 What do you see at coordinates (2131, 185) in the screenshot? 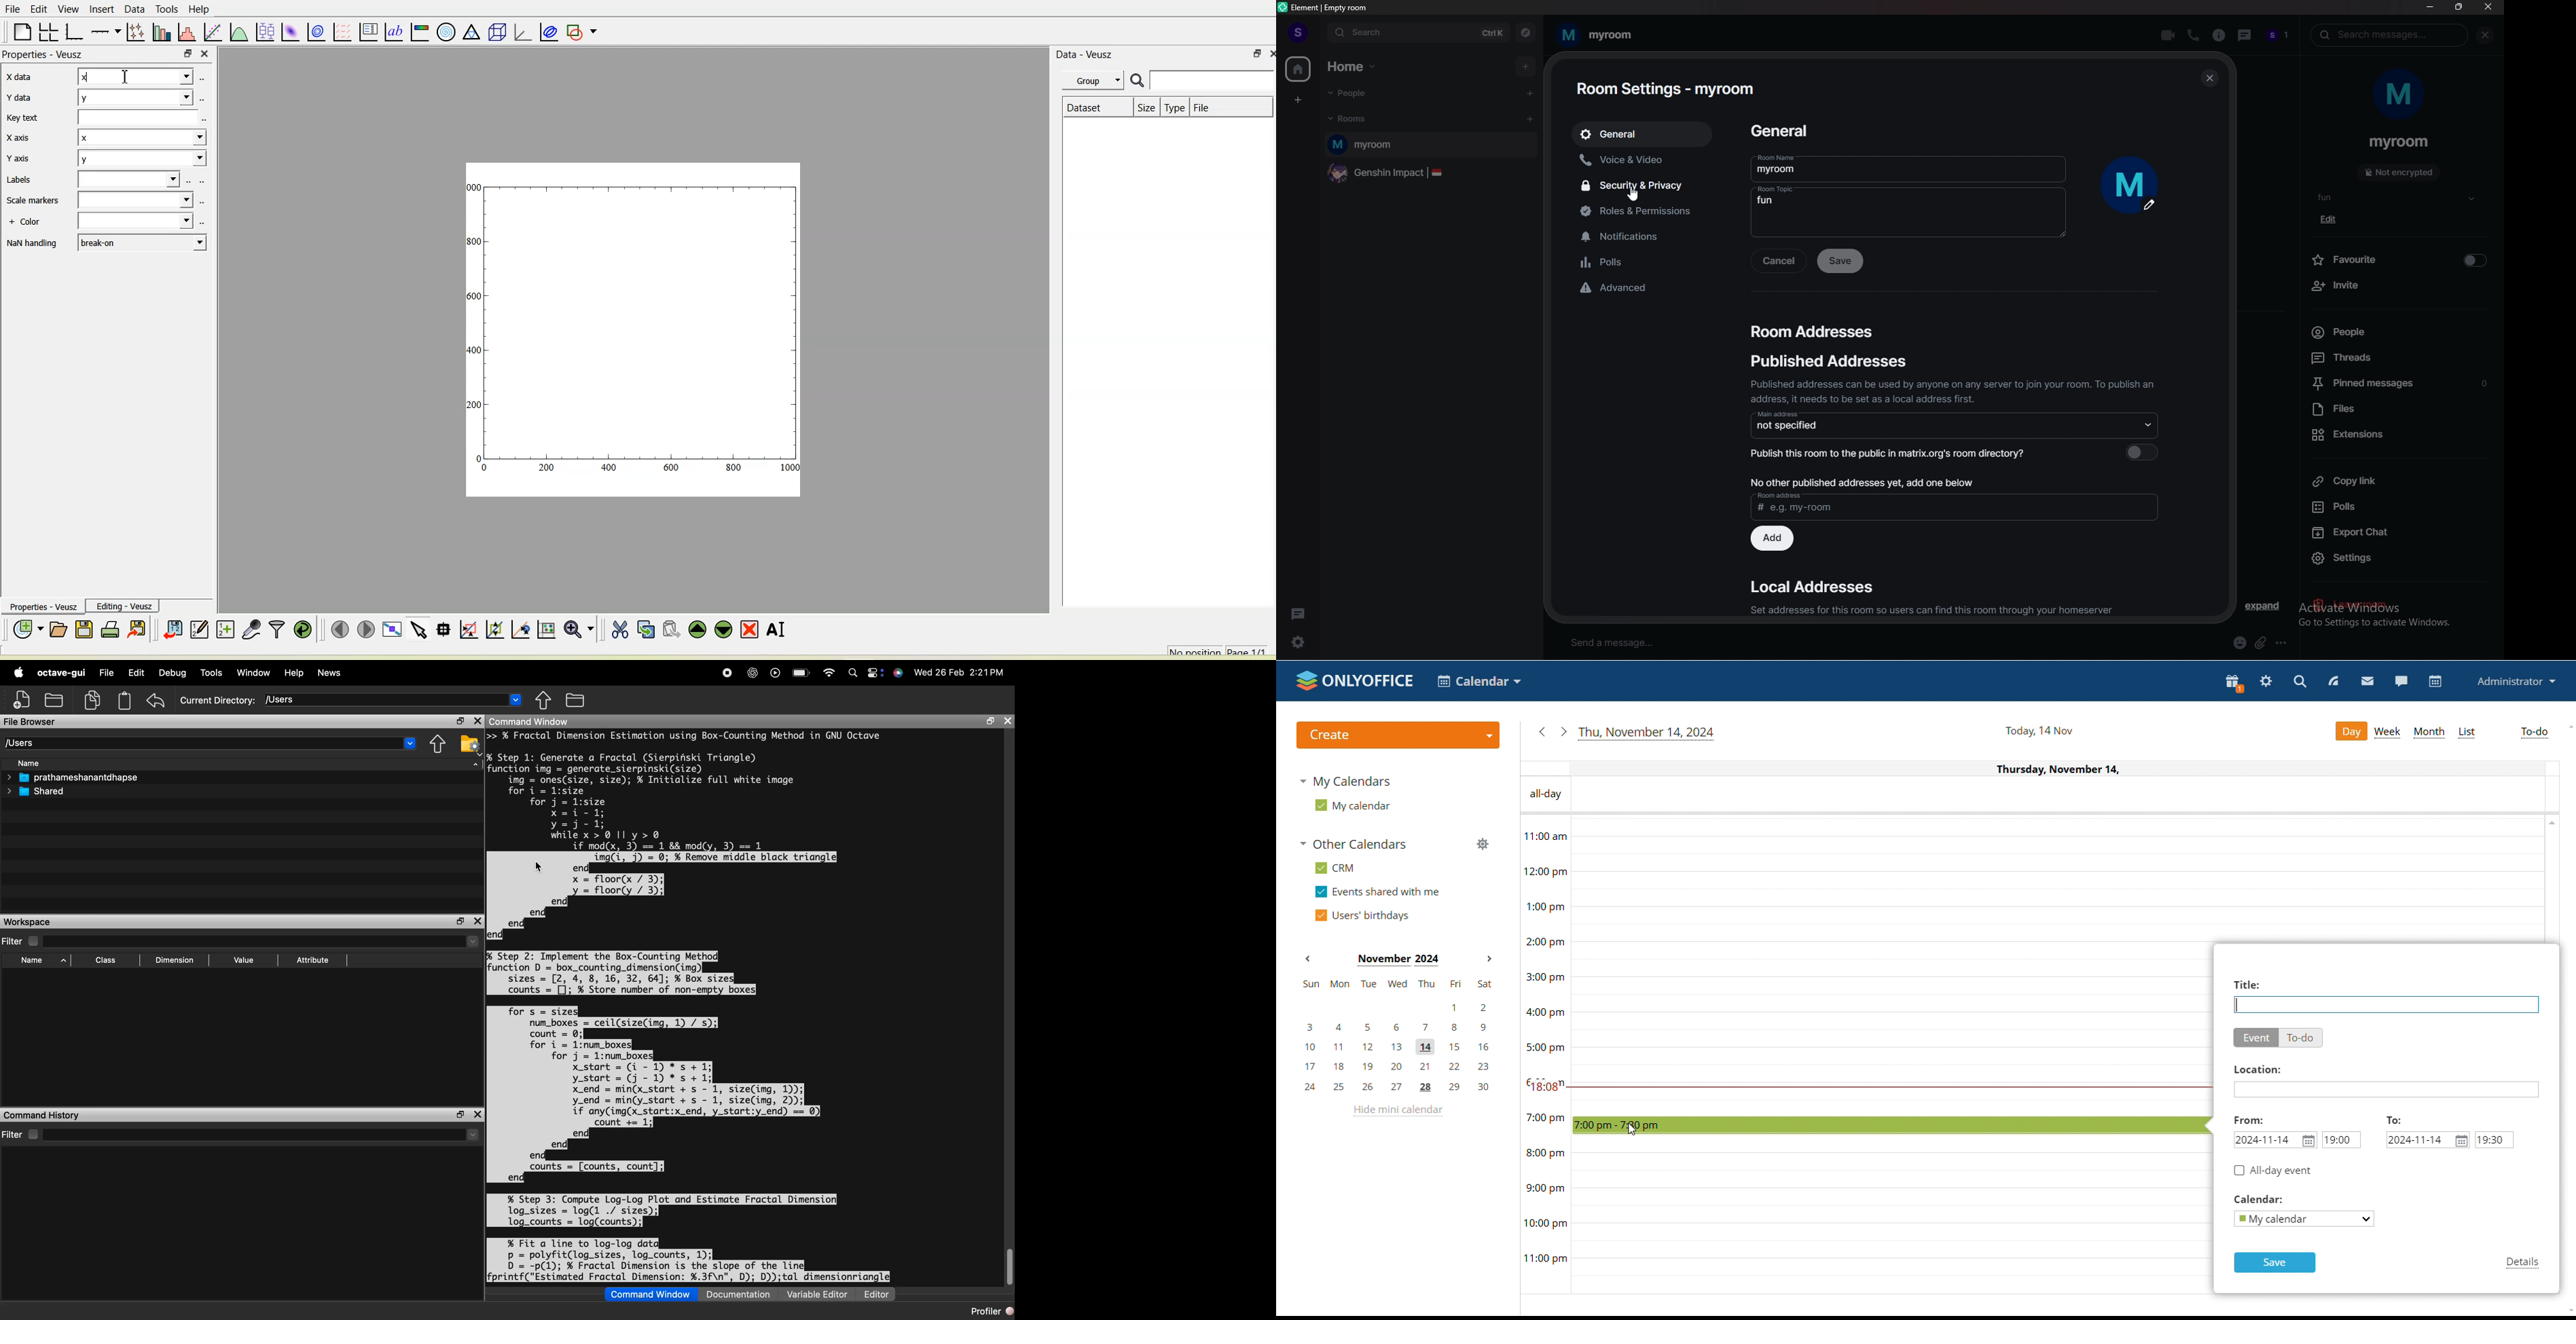
I see `upload profile` at bounding box center [2131, 185].